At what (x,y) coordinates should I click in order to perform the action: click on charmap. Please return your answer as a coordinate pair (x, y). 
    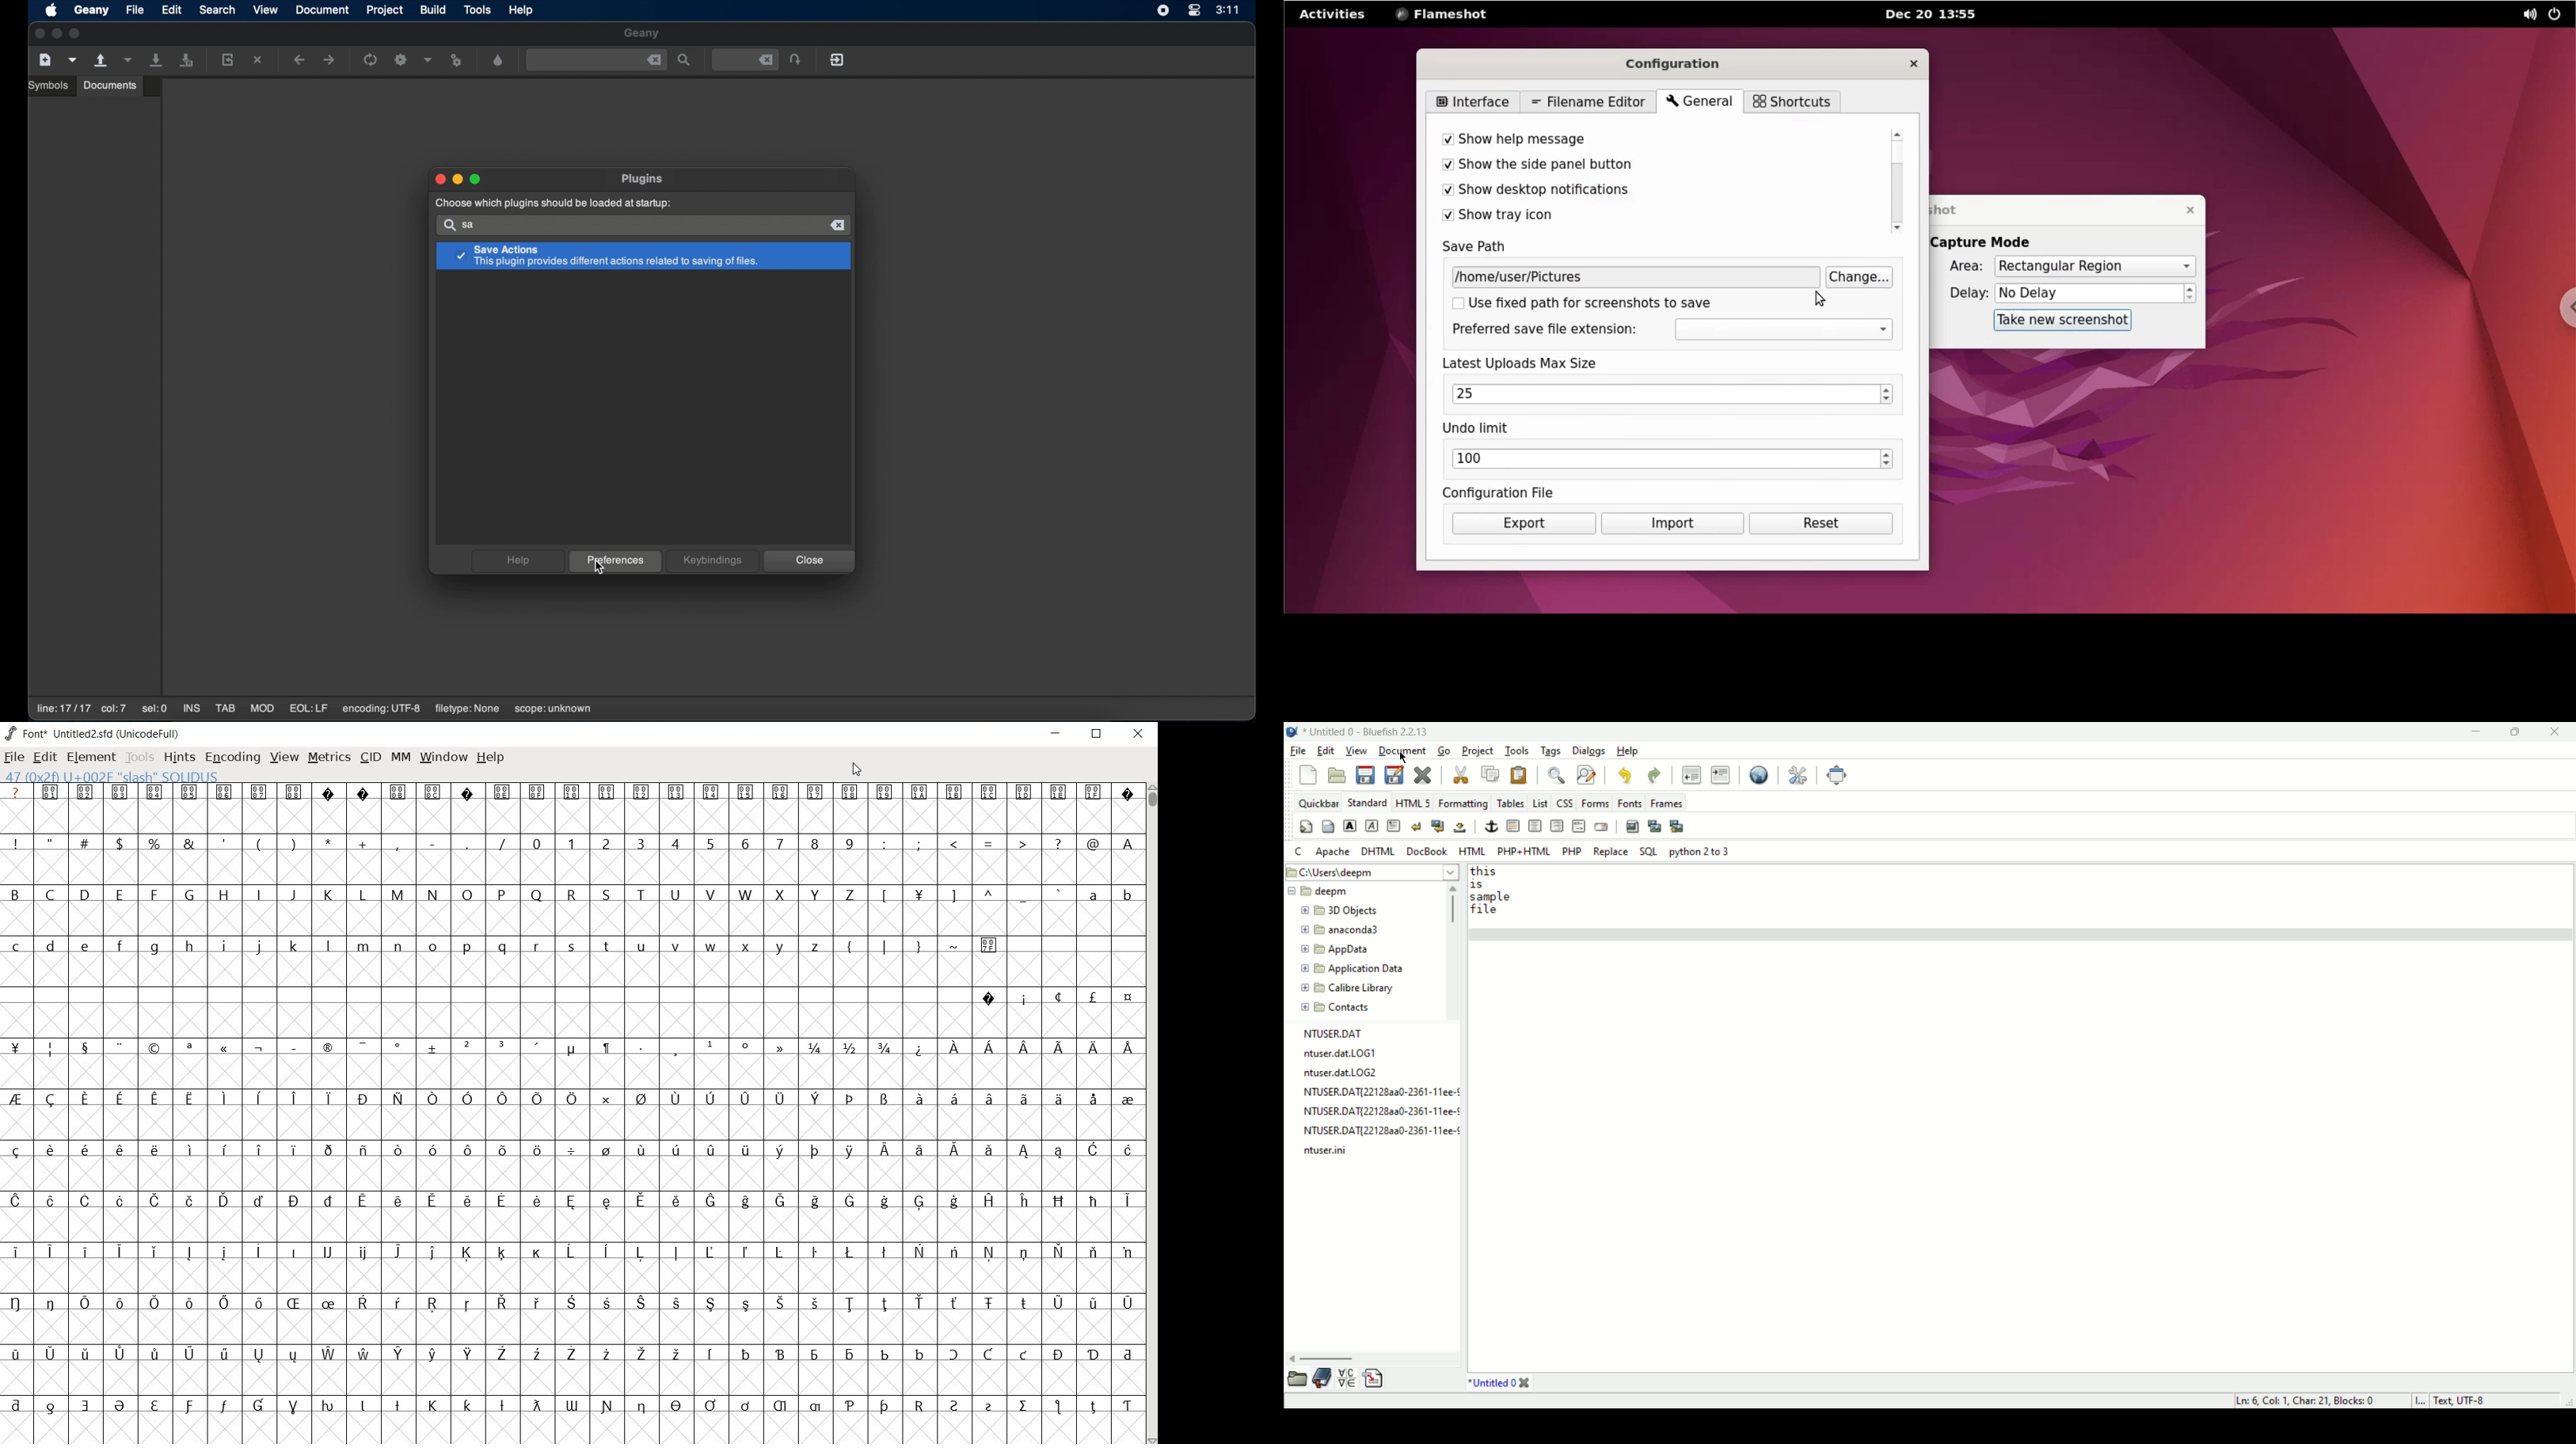
    Looking at the image, I should click on (1346, 1377).